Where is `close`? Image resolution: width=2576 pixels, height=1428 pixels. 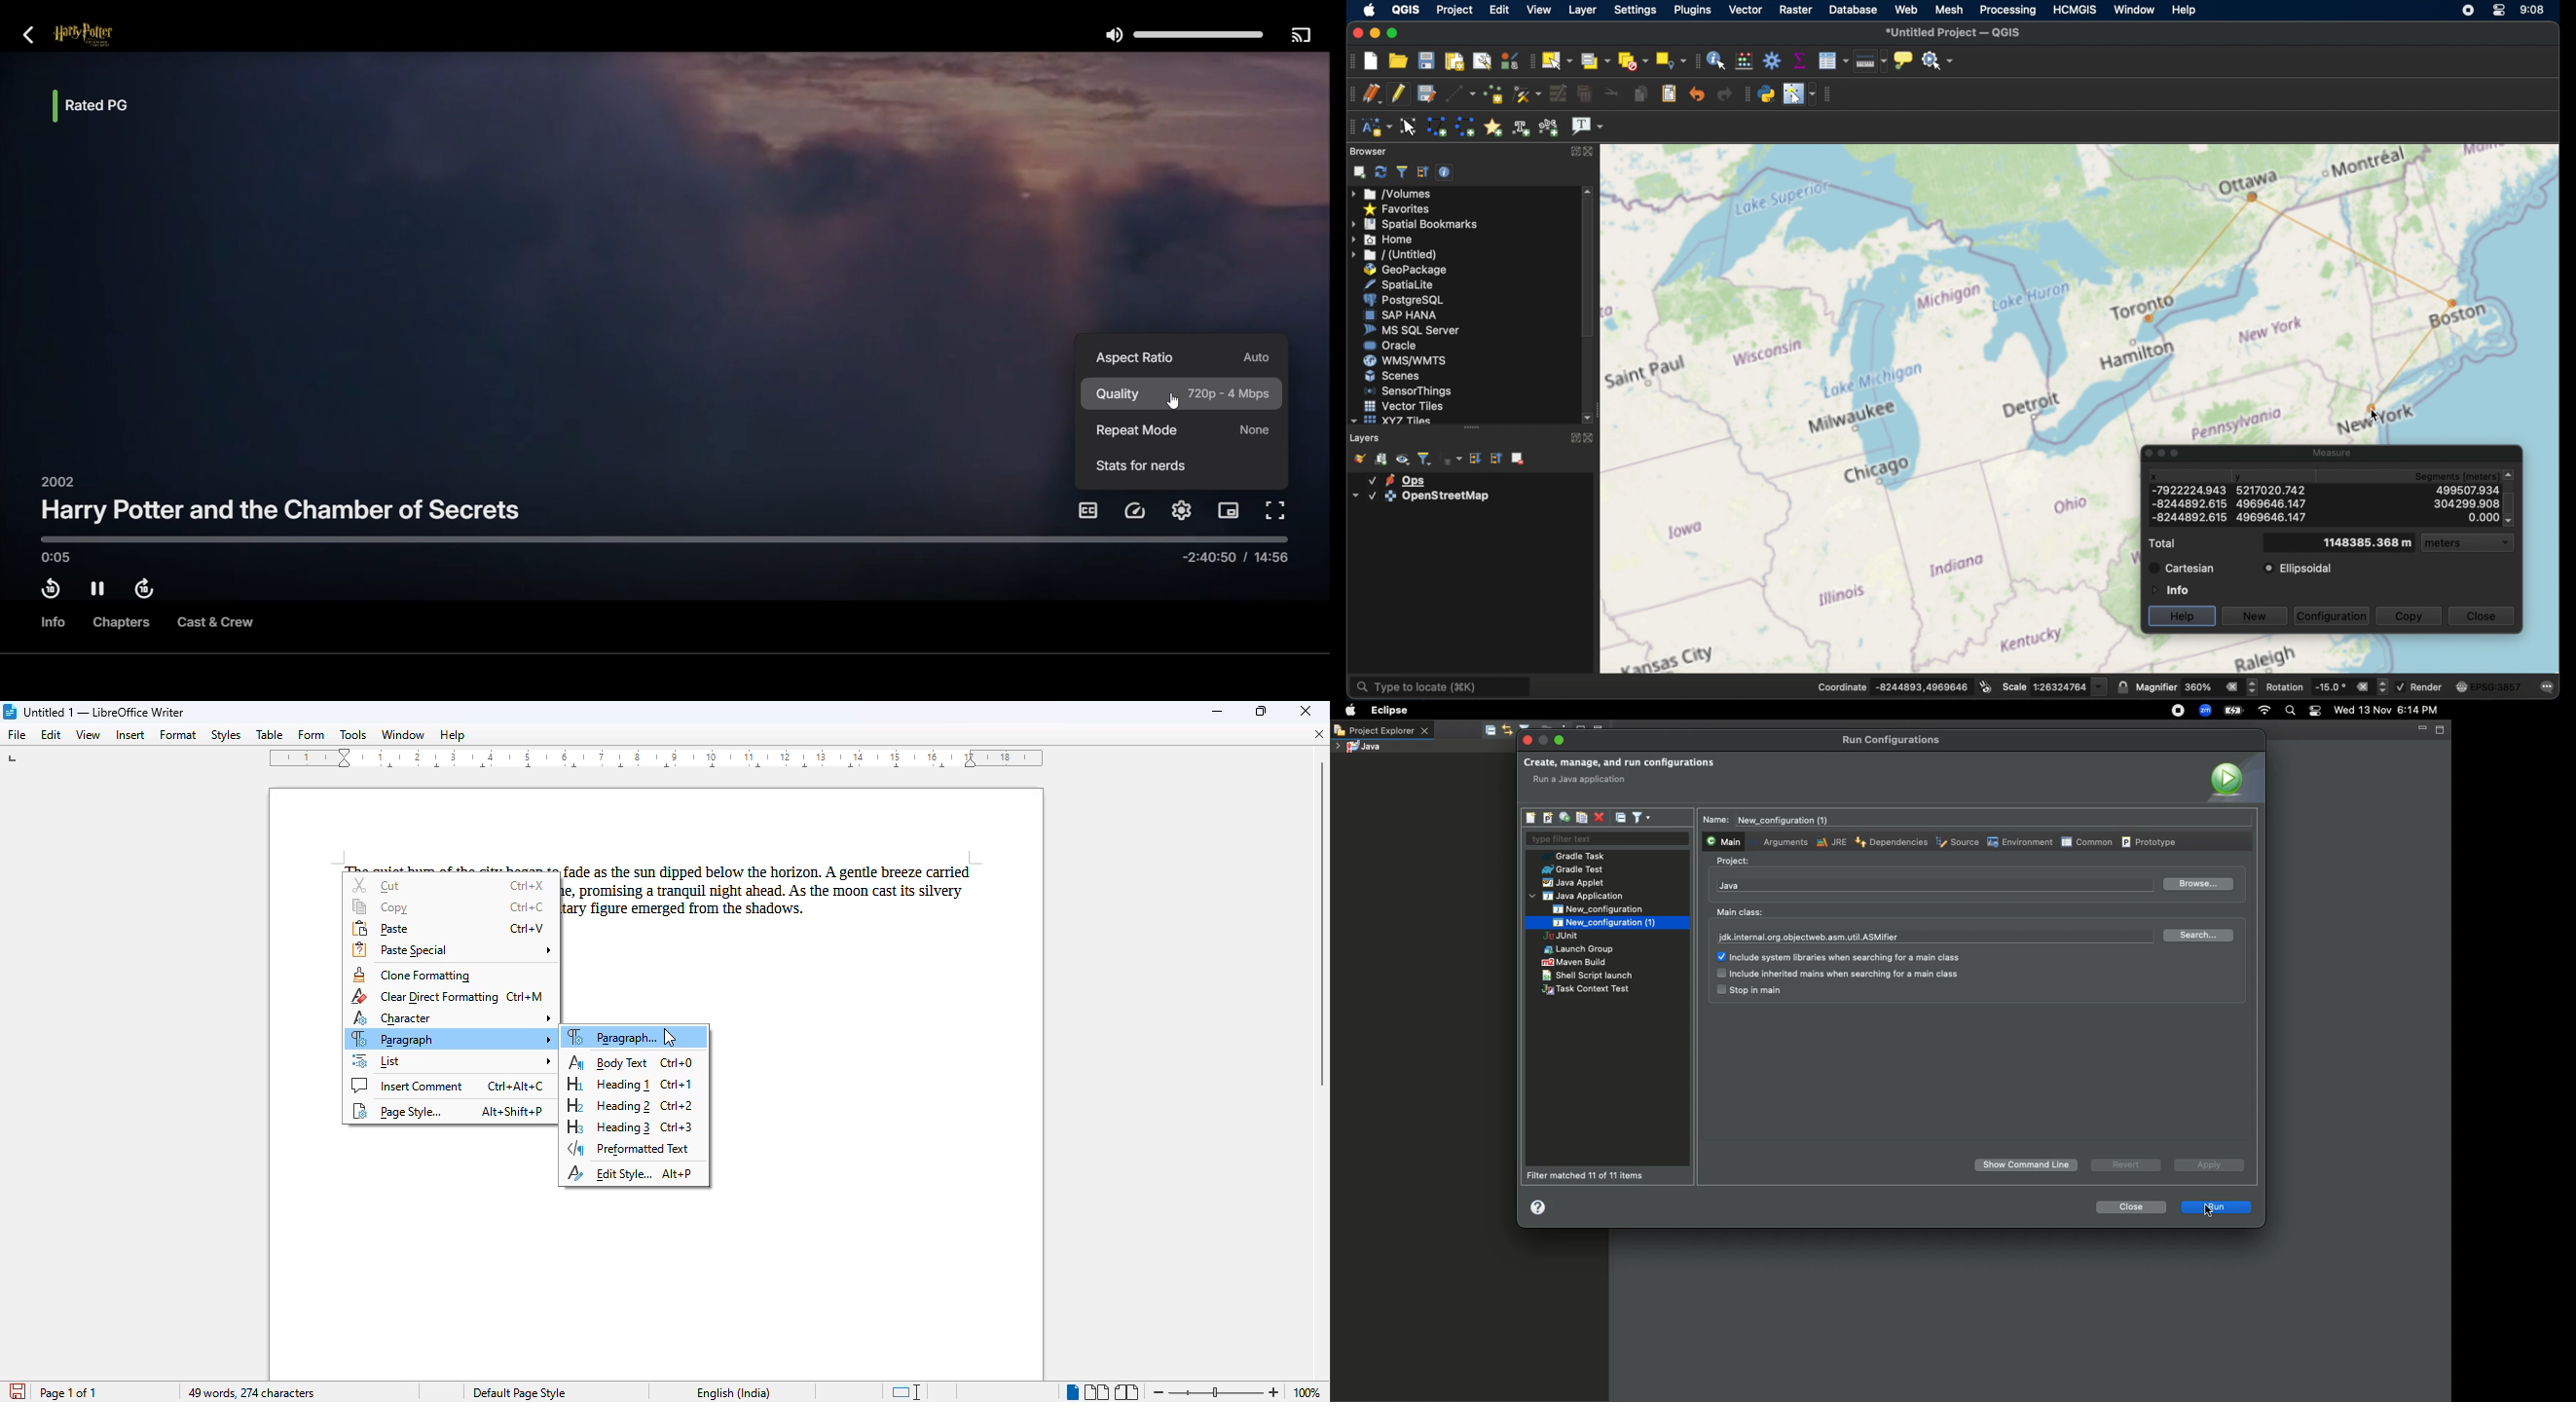
close is located at coordinates (1593, 151).